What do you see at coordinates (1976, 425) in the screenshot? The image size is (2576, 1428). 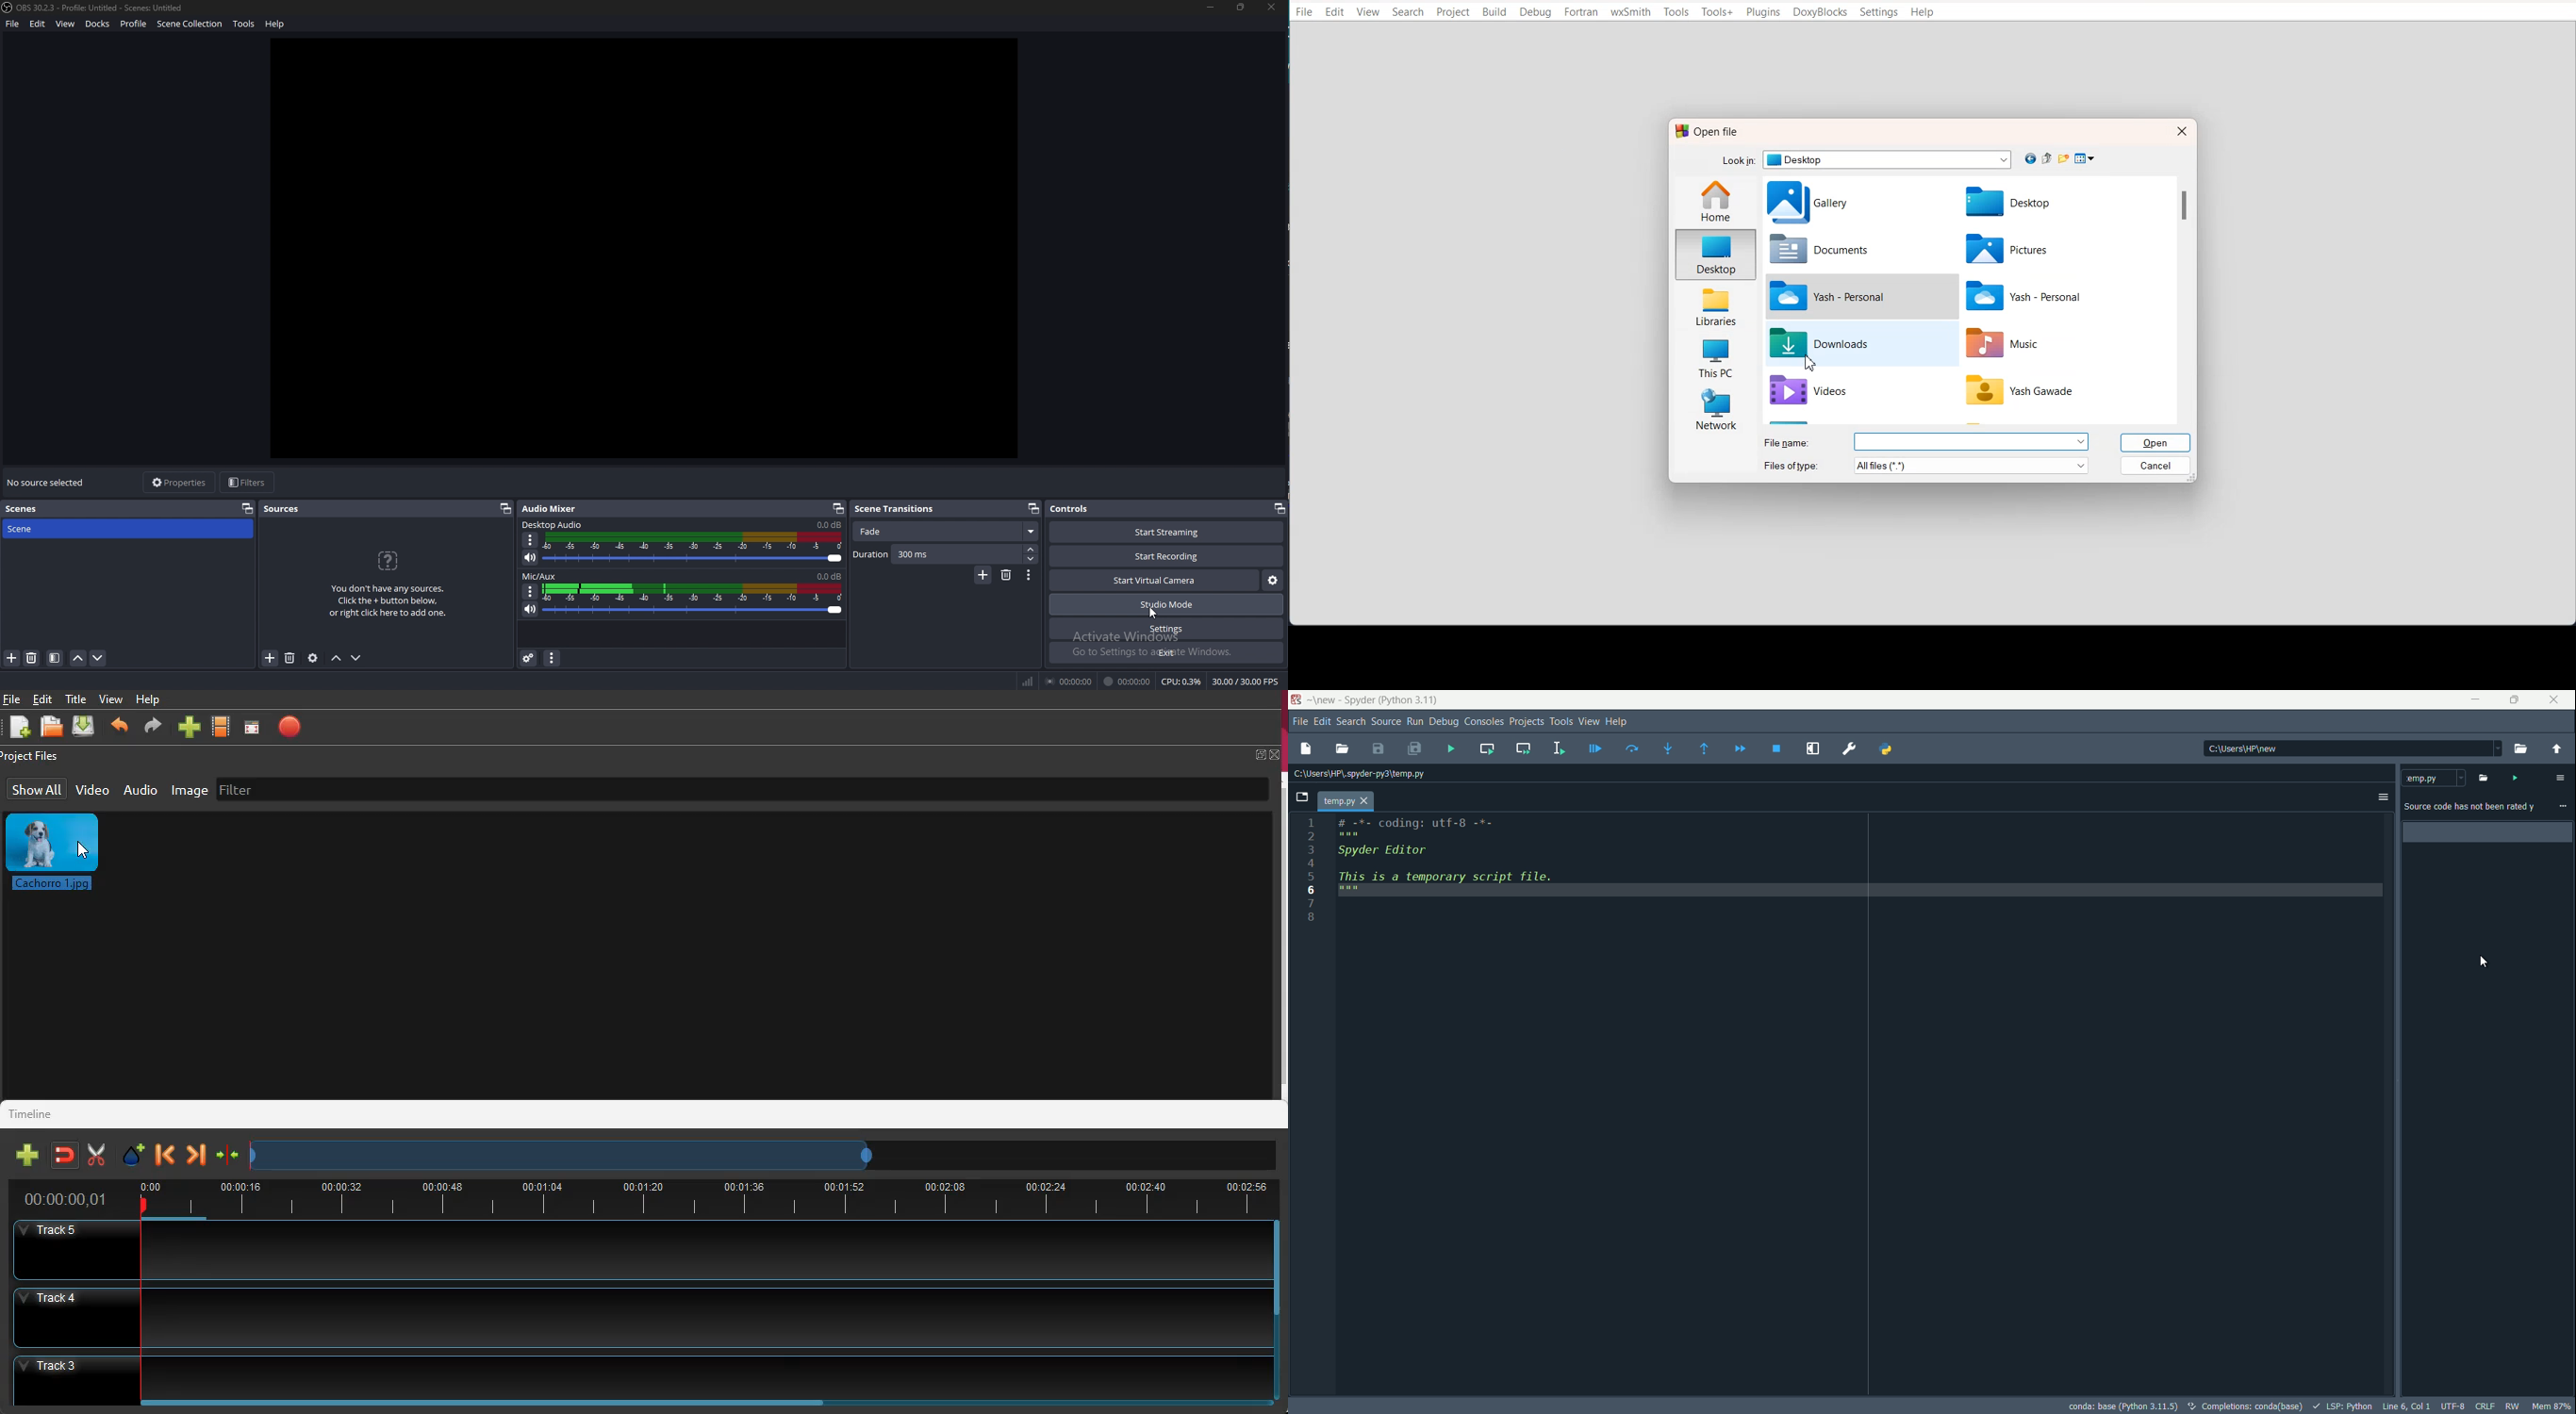 I see `Horizontal scroll bar` at bounding box center [1976, 425].